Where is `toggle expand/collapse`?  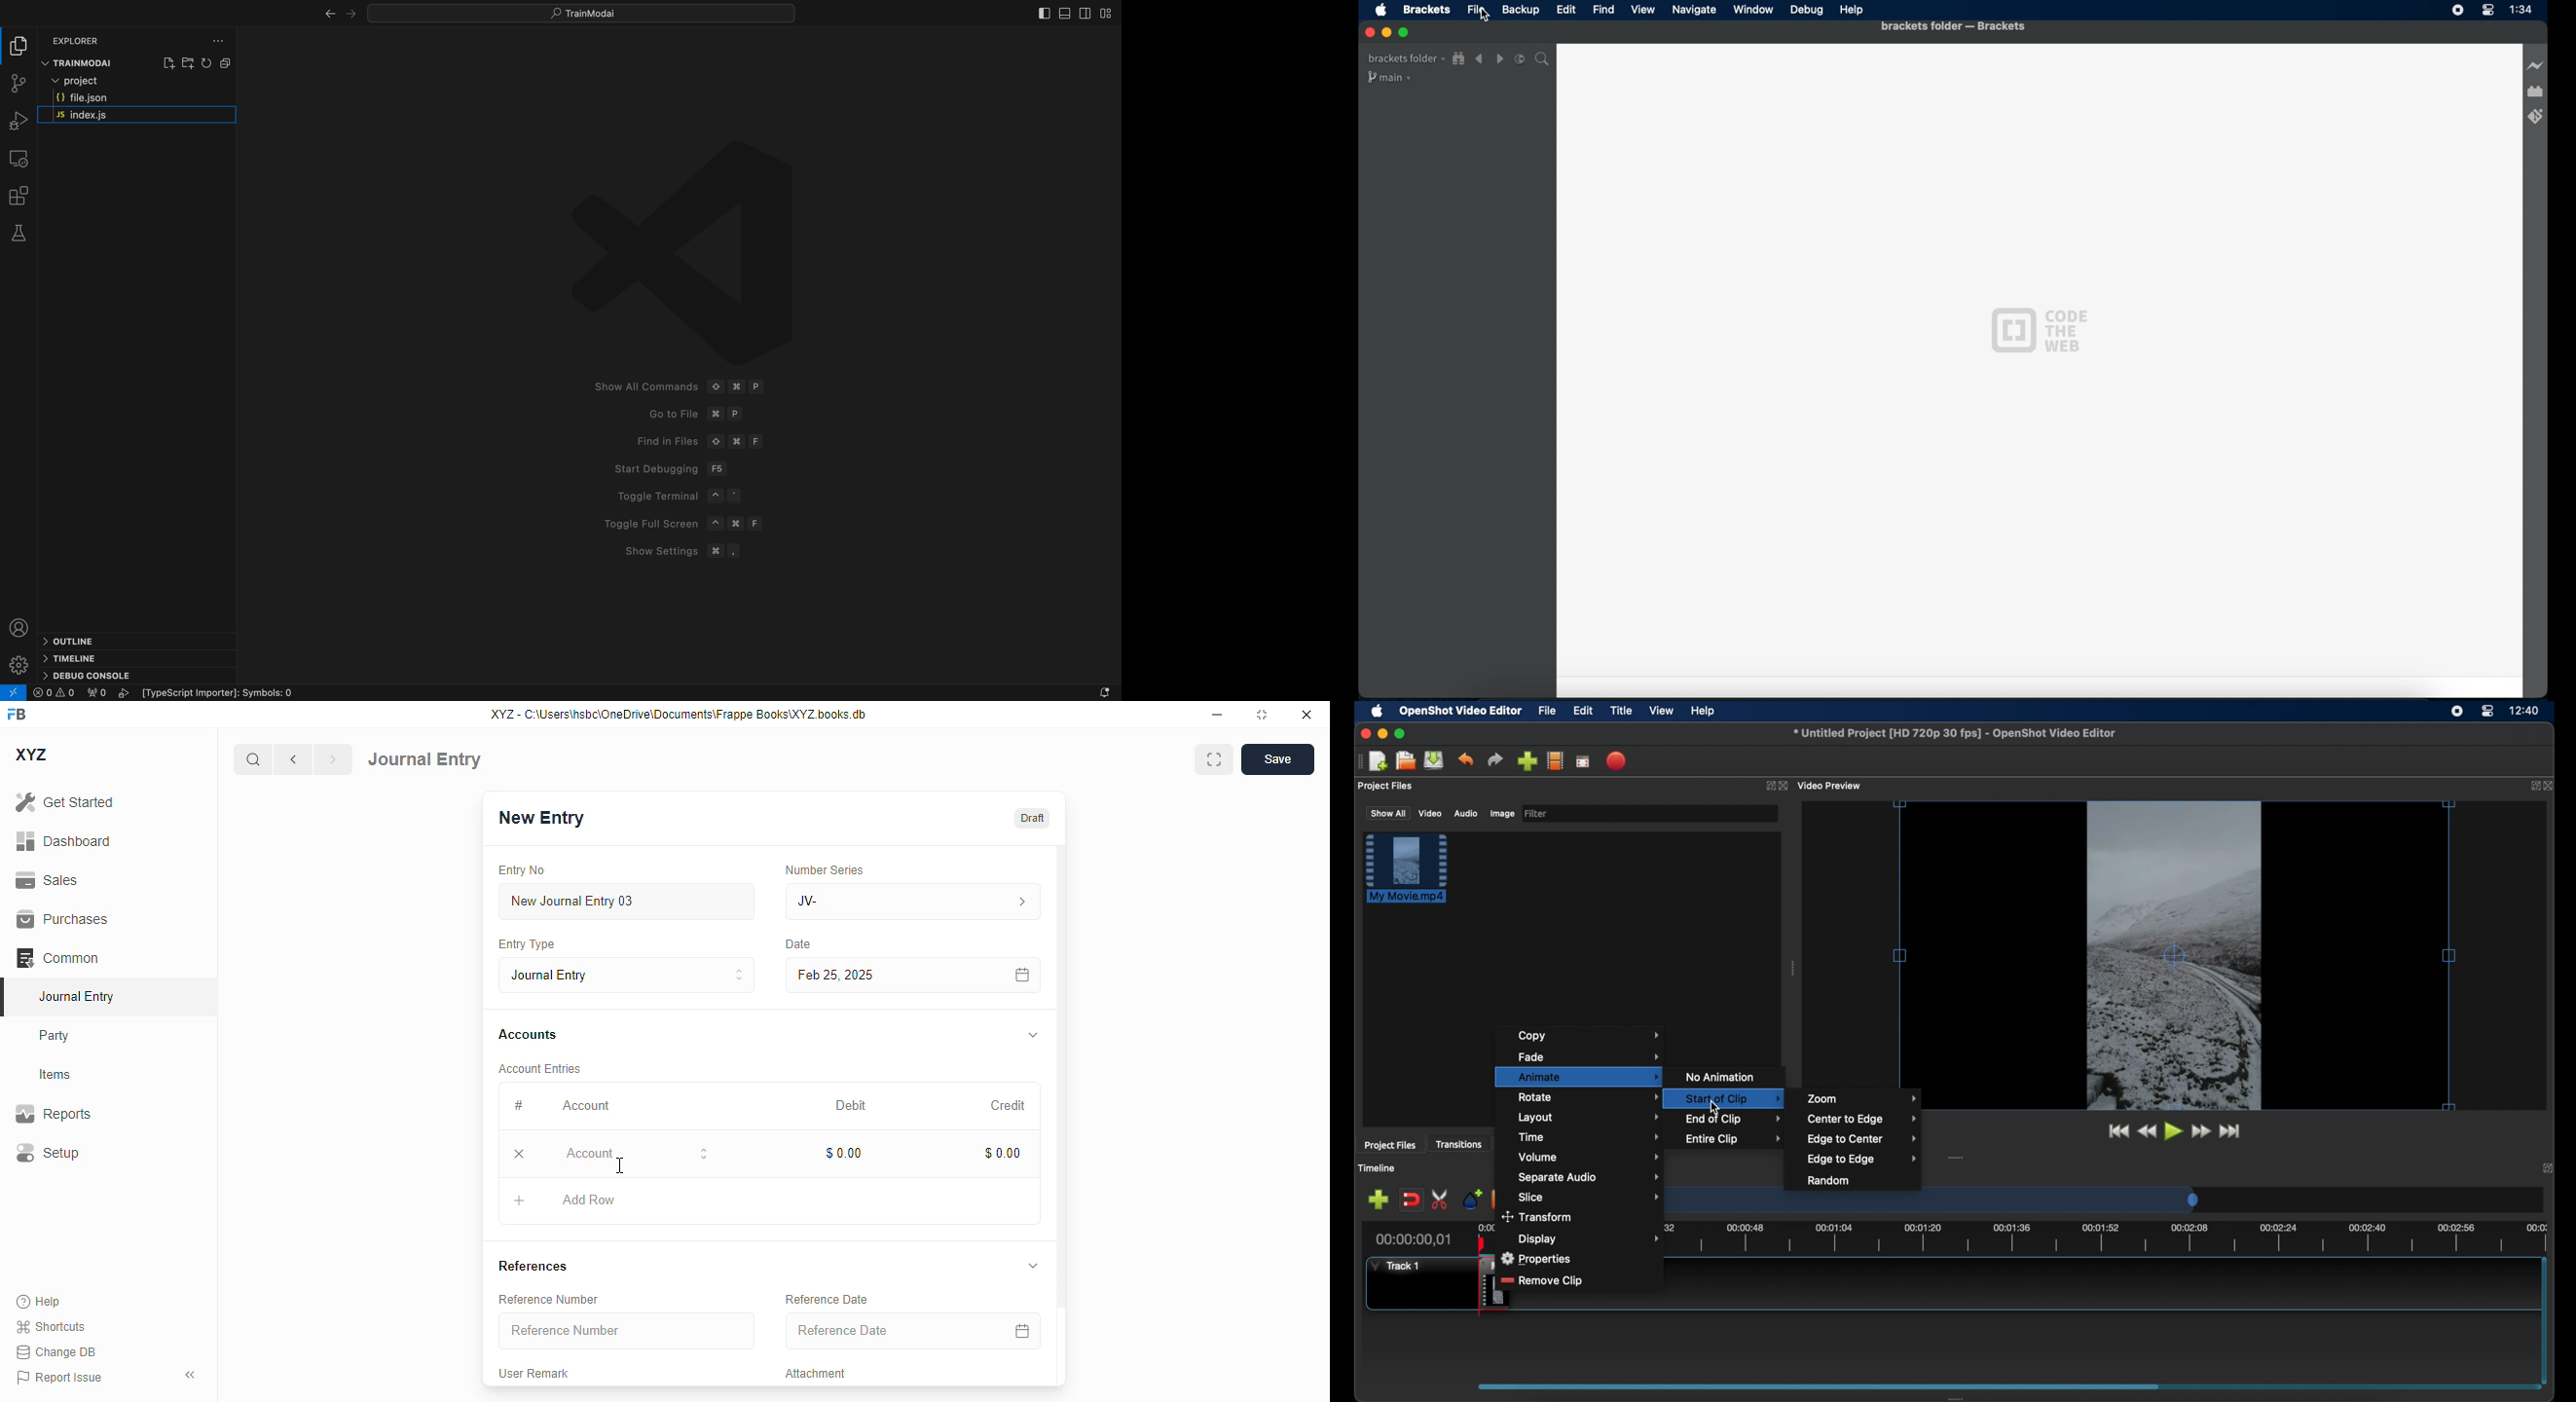 toggle expand/collapse is located at coordinates (1033, 1265).